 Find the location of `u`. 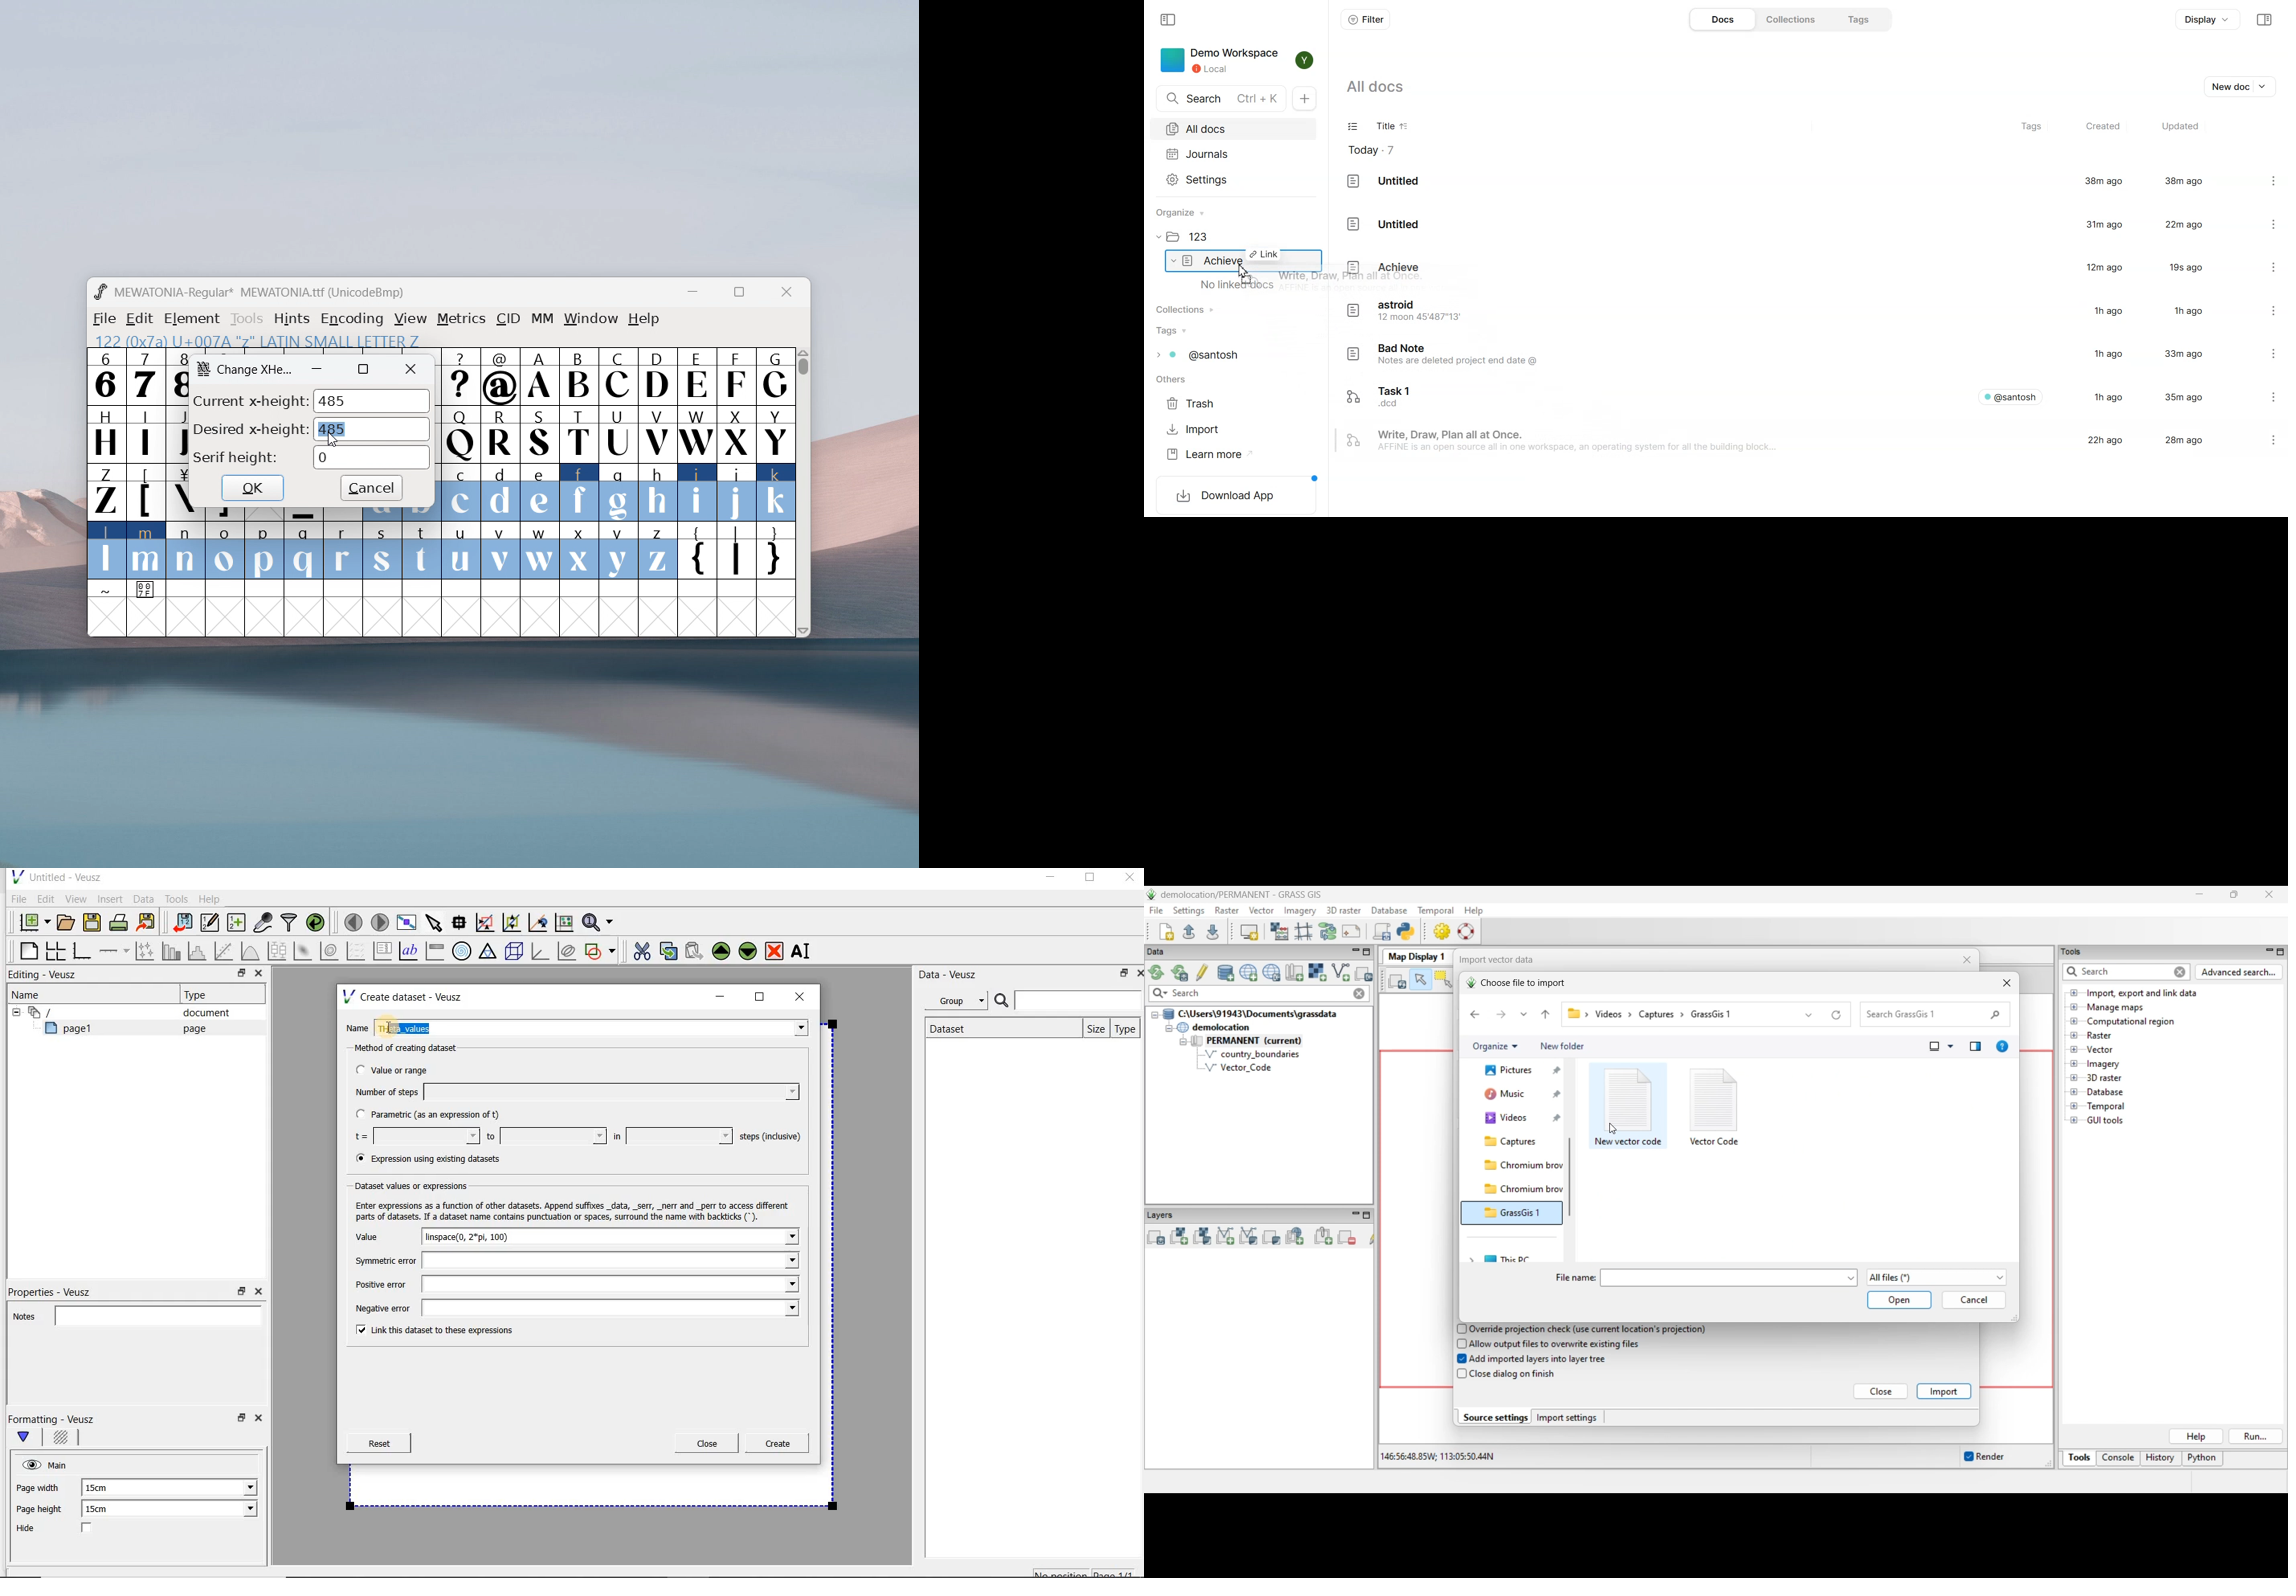

u is located at coordinates (461, 551).